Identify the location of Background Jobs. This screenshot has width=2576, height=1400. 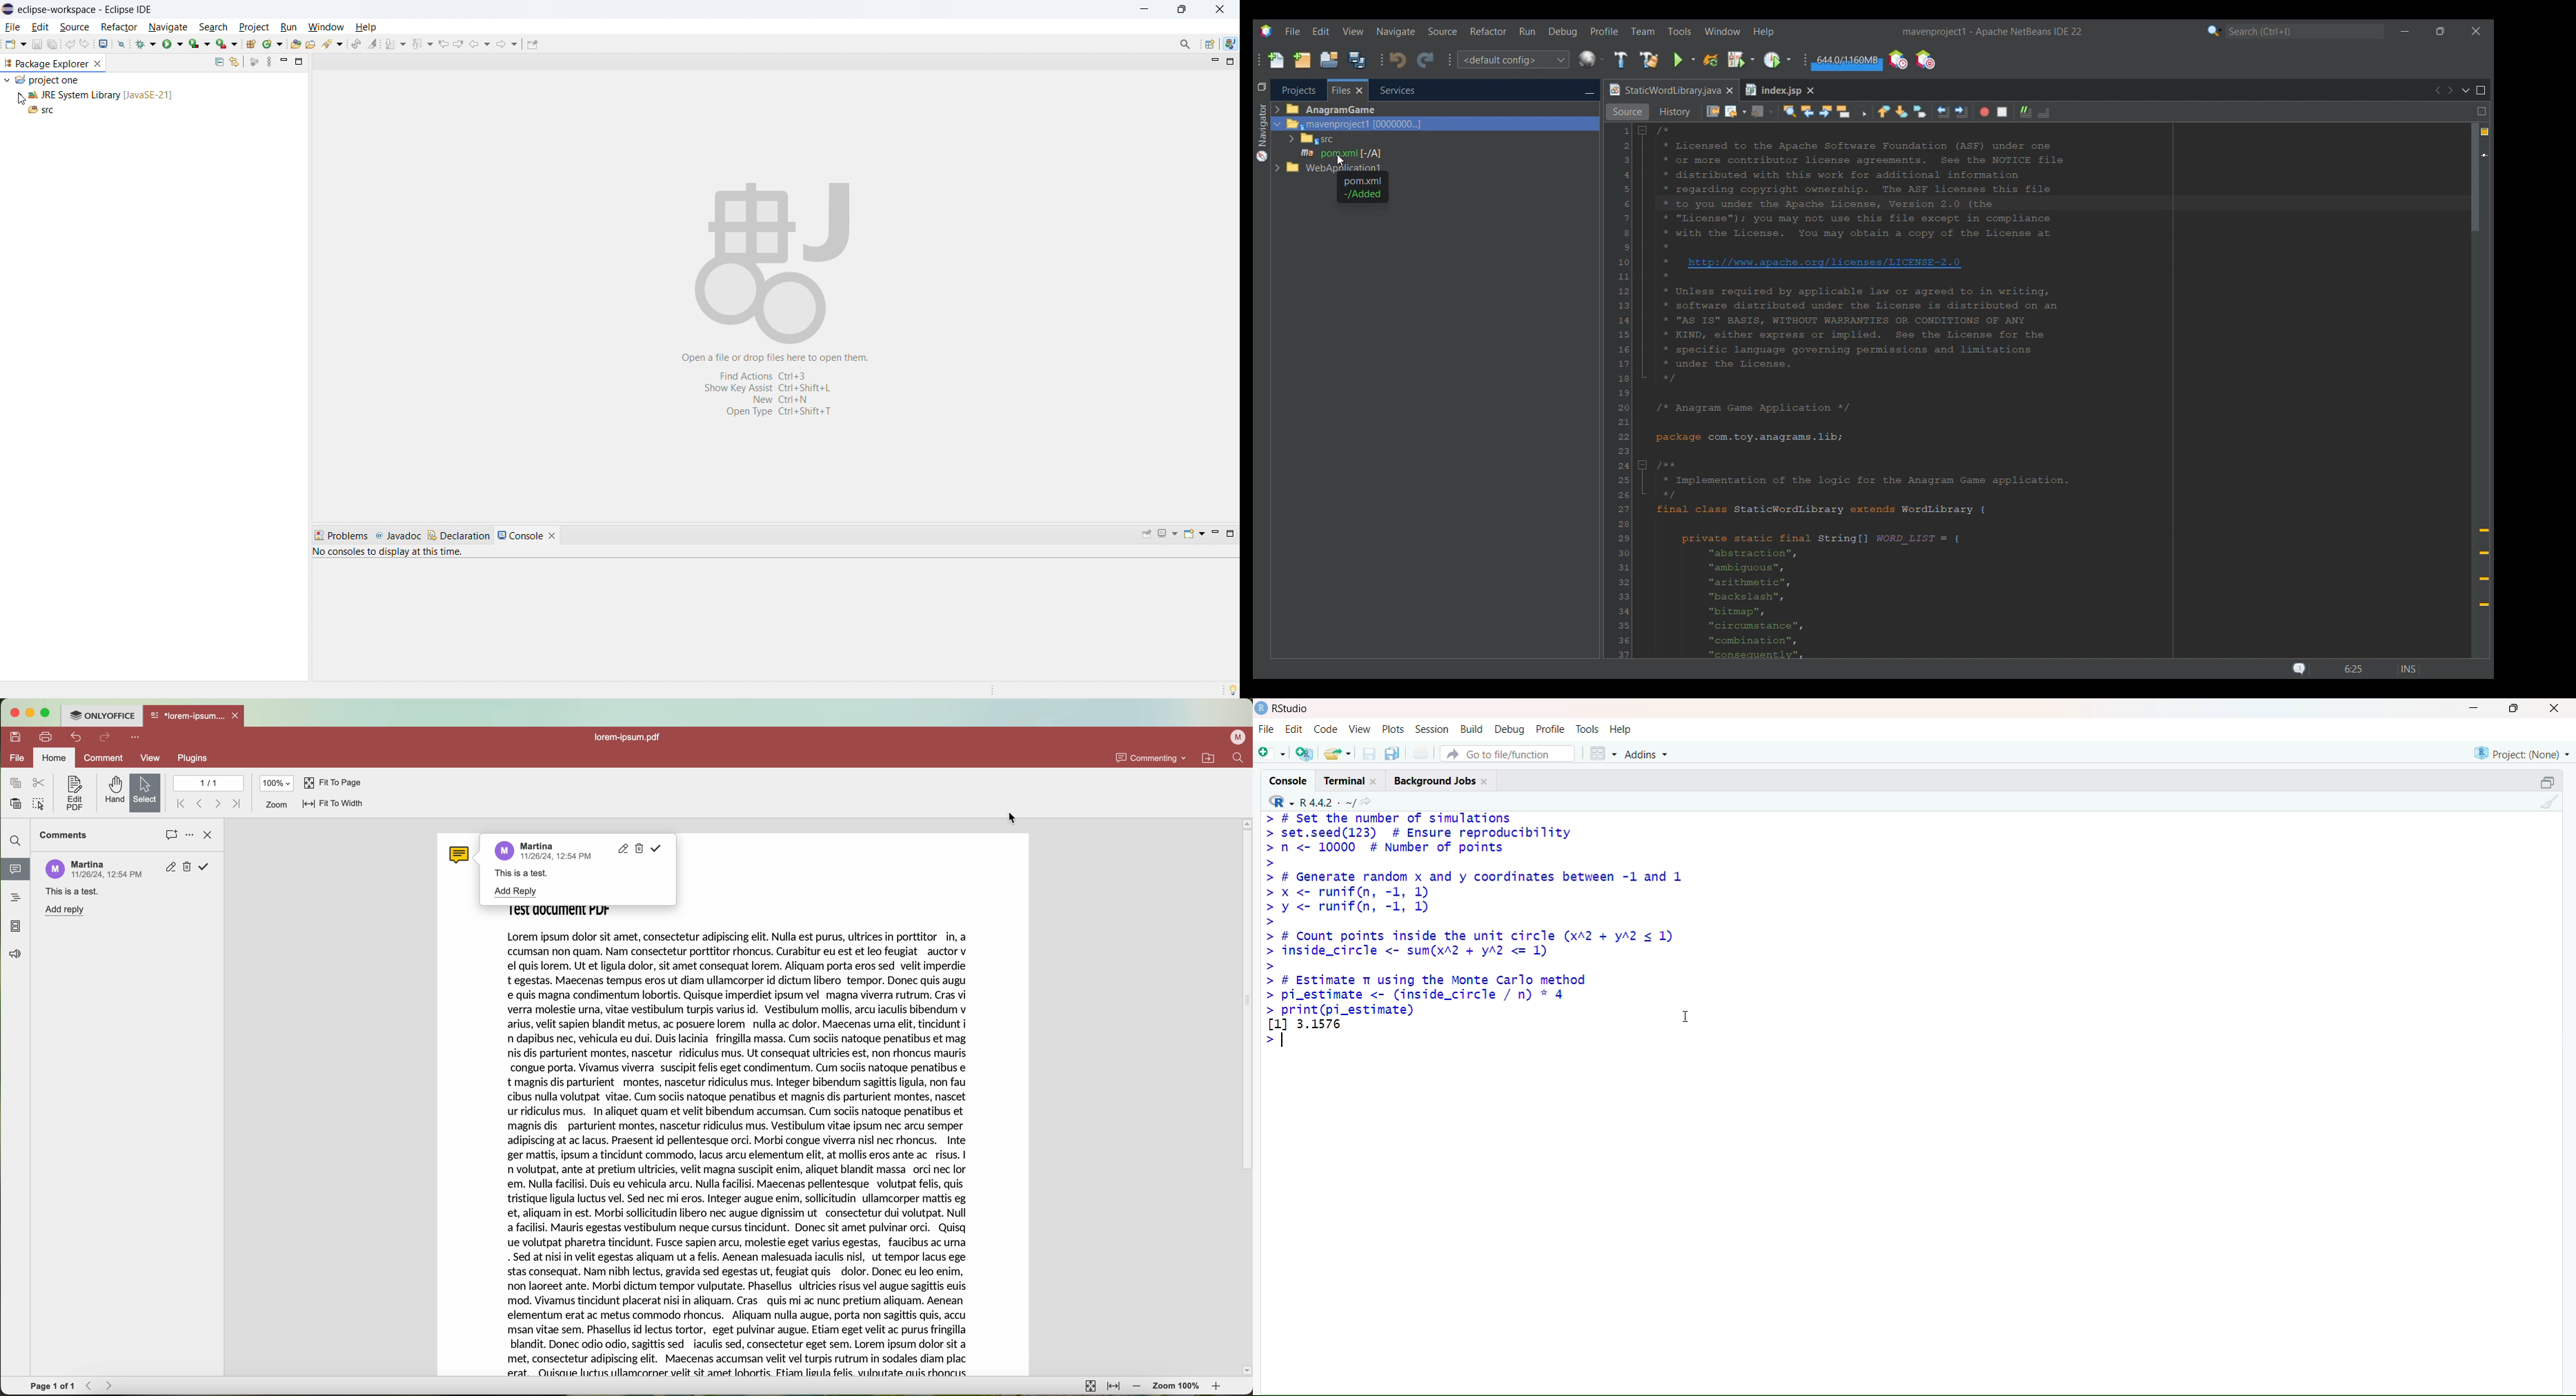
(1446, 780).